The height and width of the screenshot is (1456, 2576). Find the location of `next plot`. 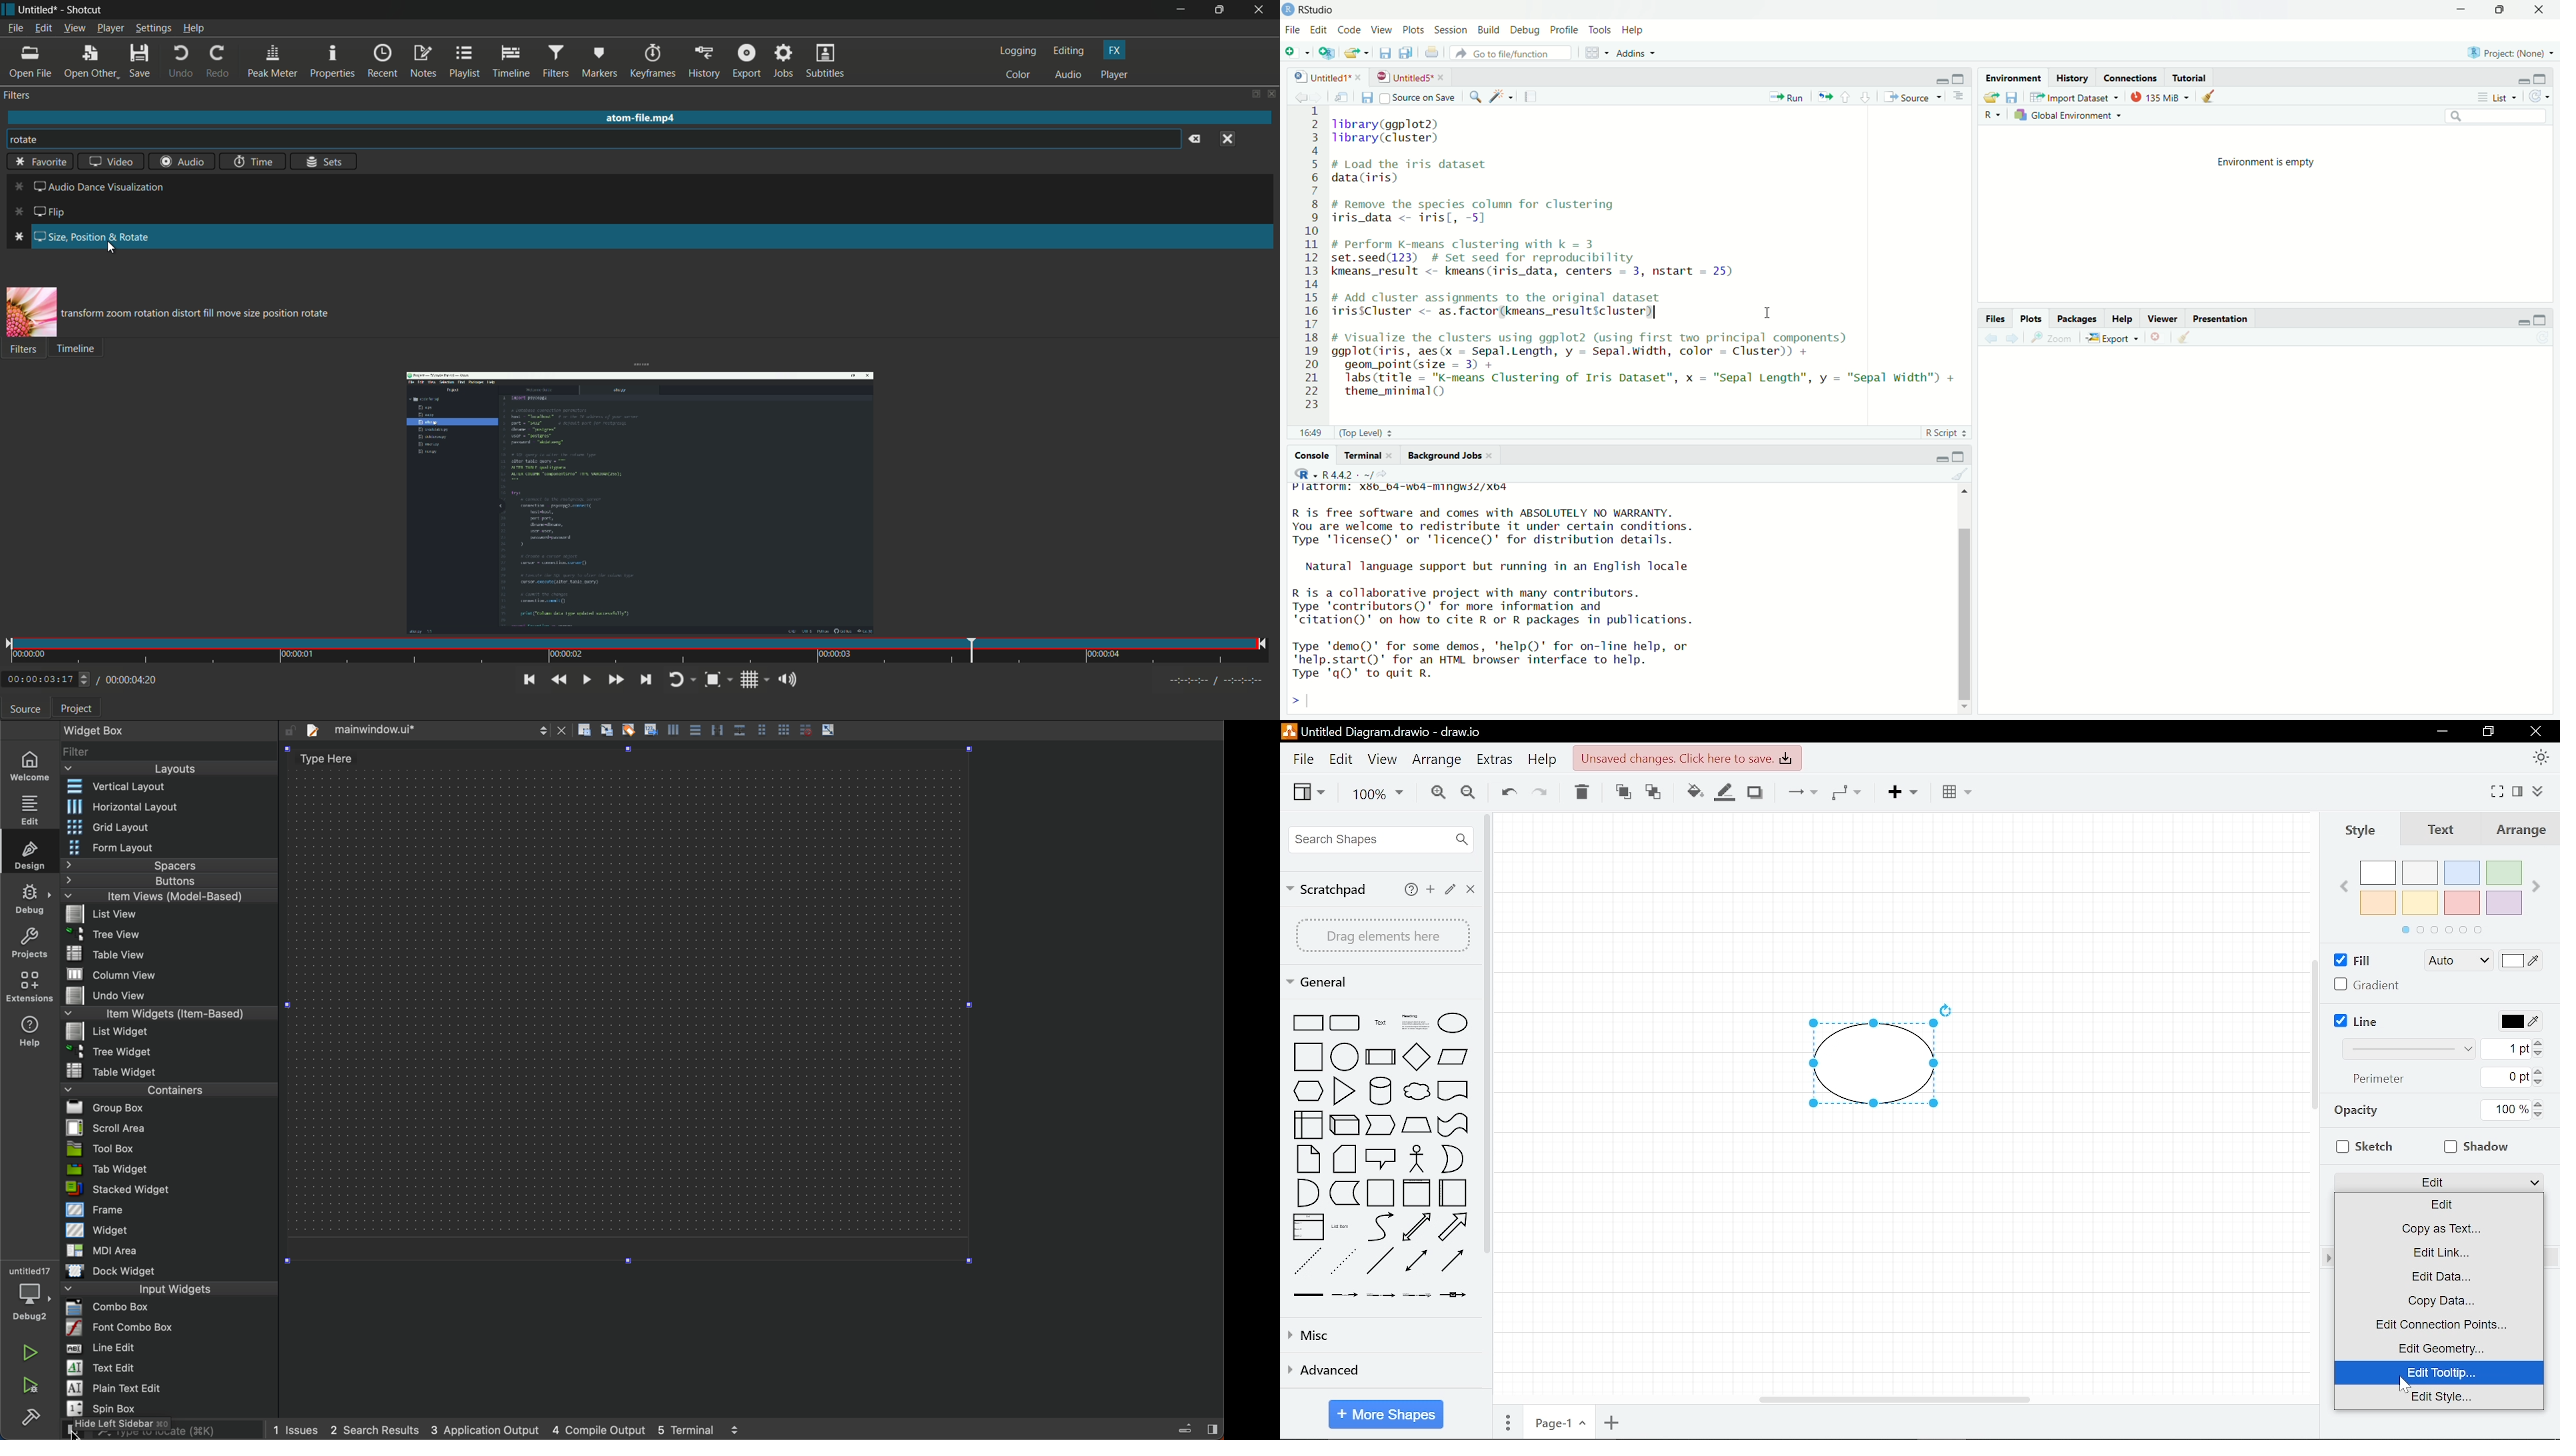

next plot is located at coordinates (2009, 339).